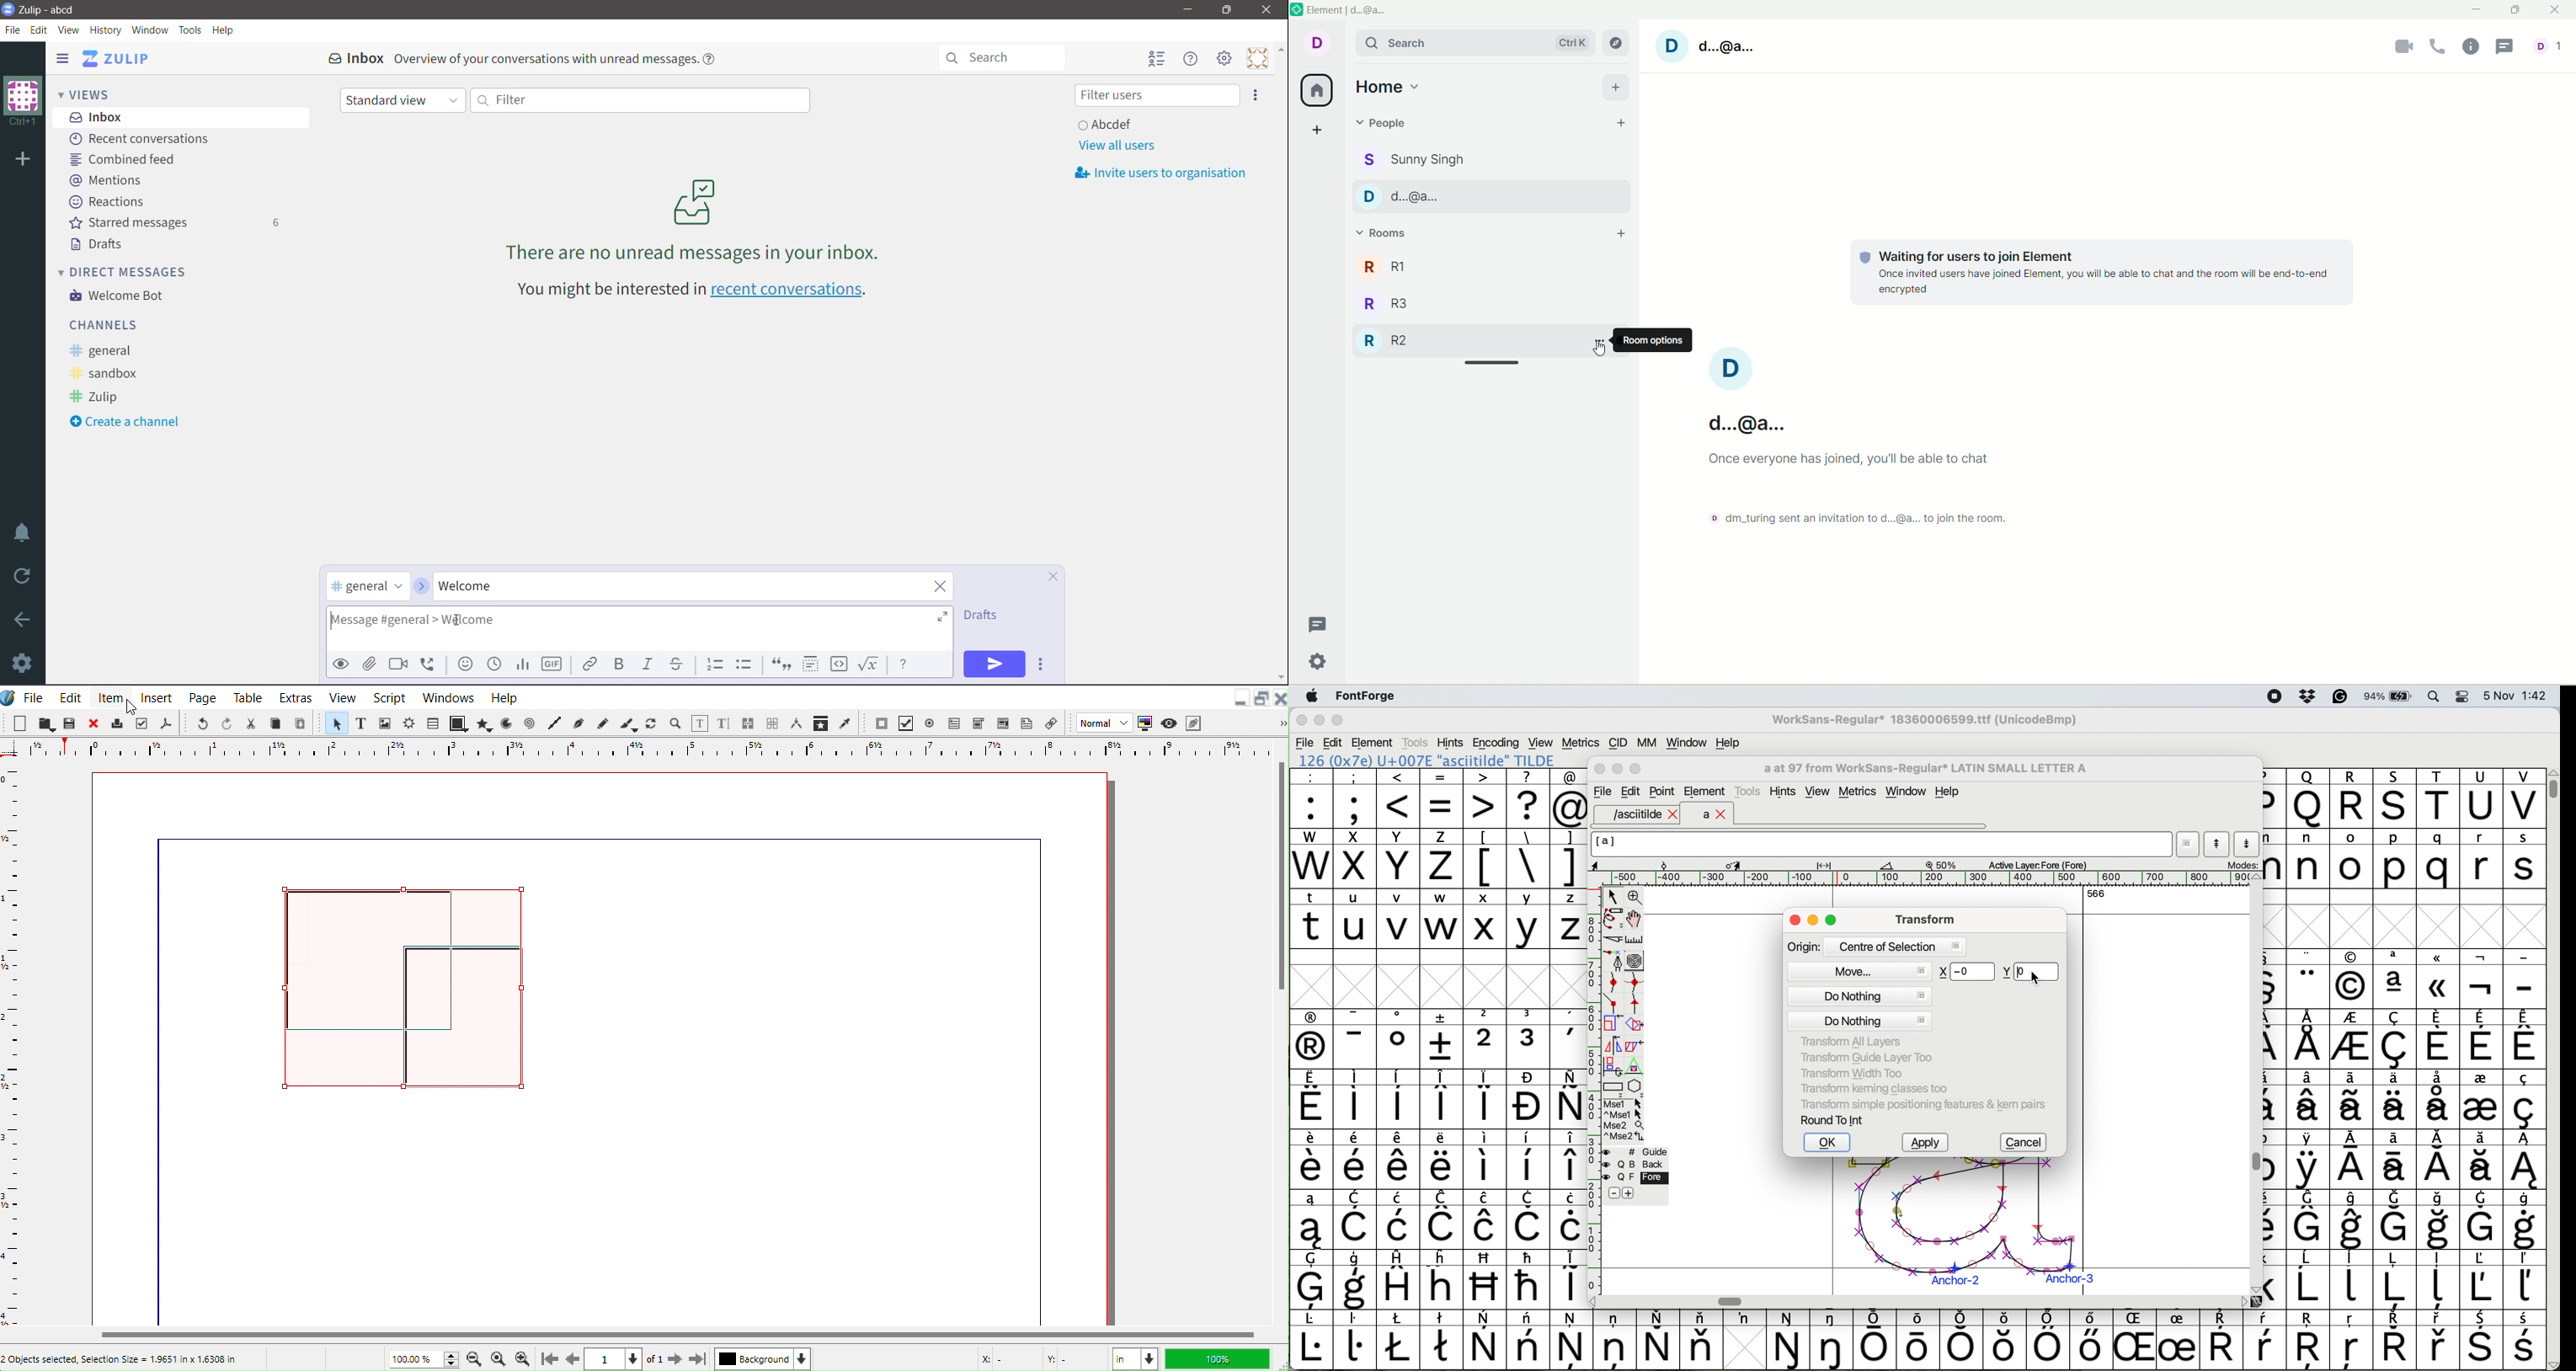 This screenshot has height=1372, width=2576. I want to click on maximise, so click(1338, 723).